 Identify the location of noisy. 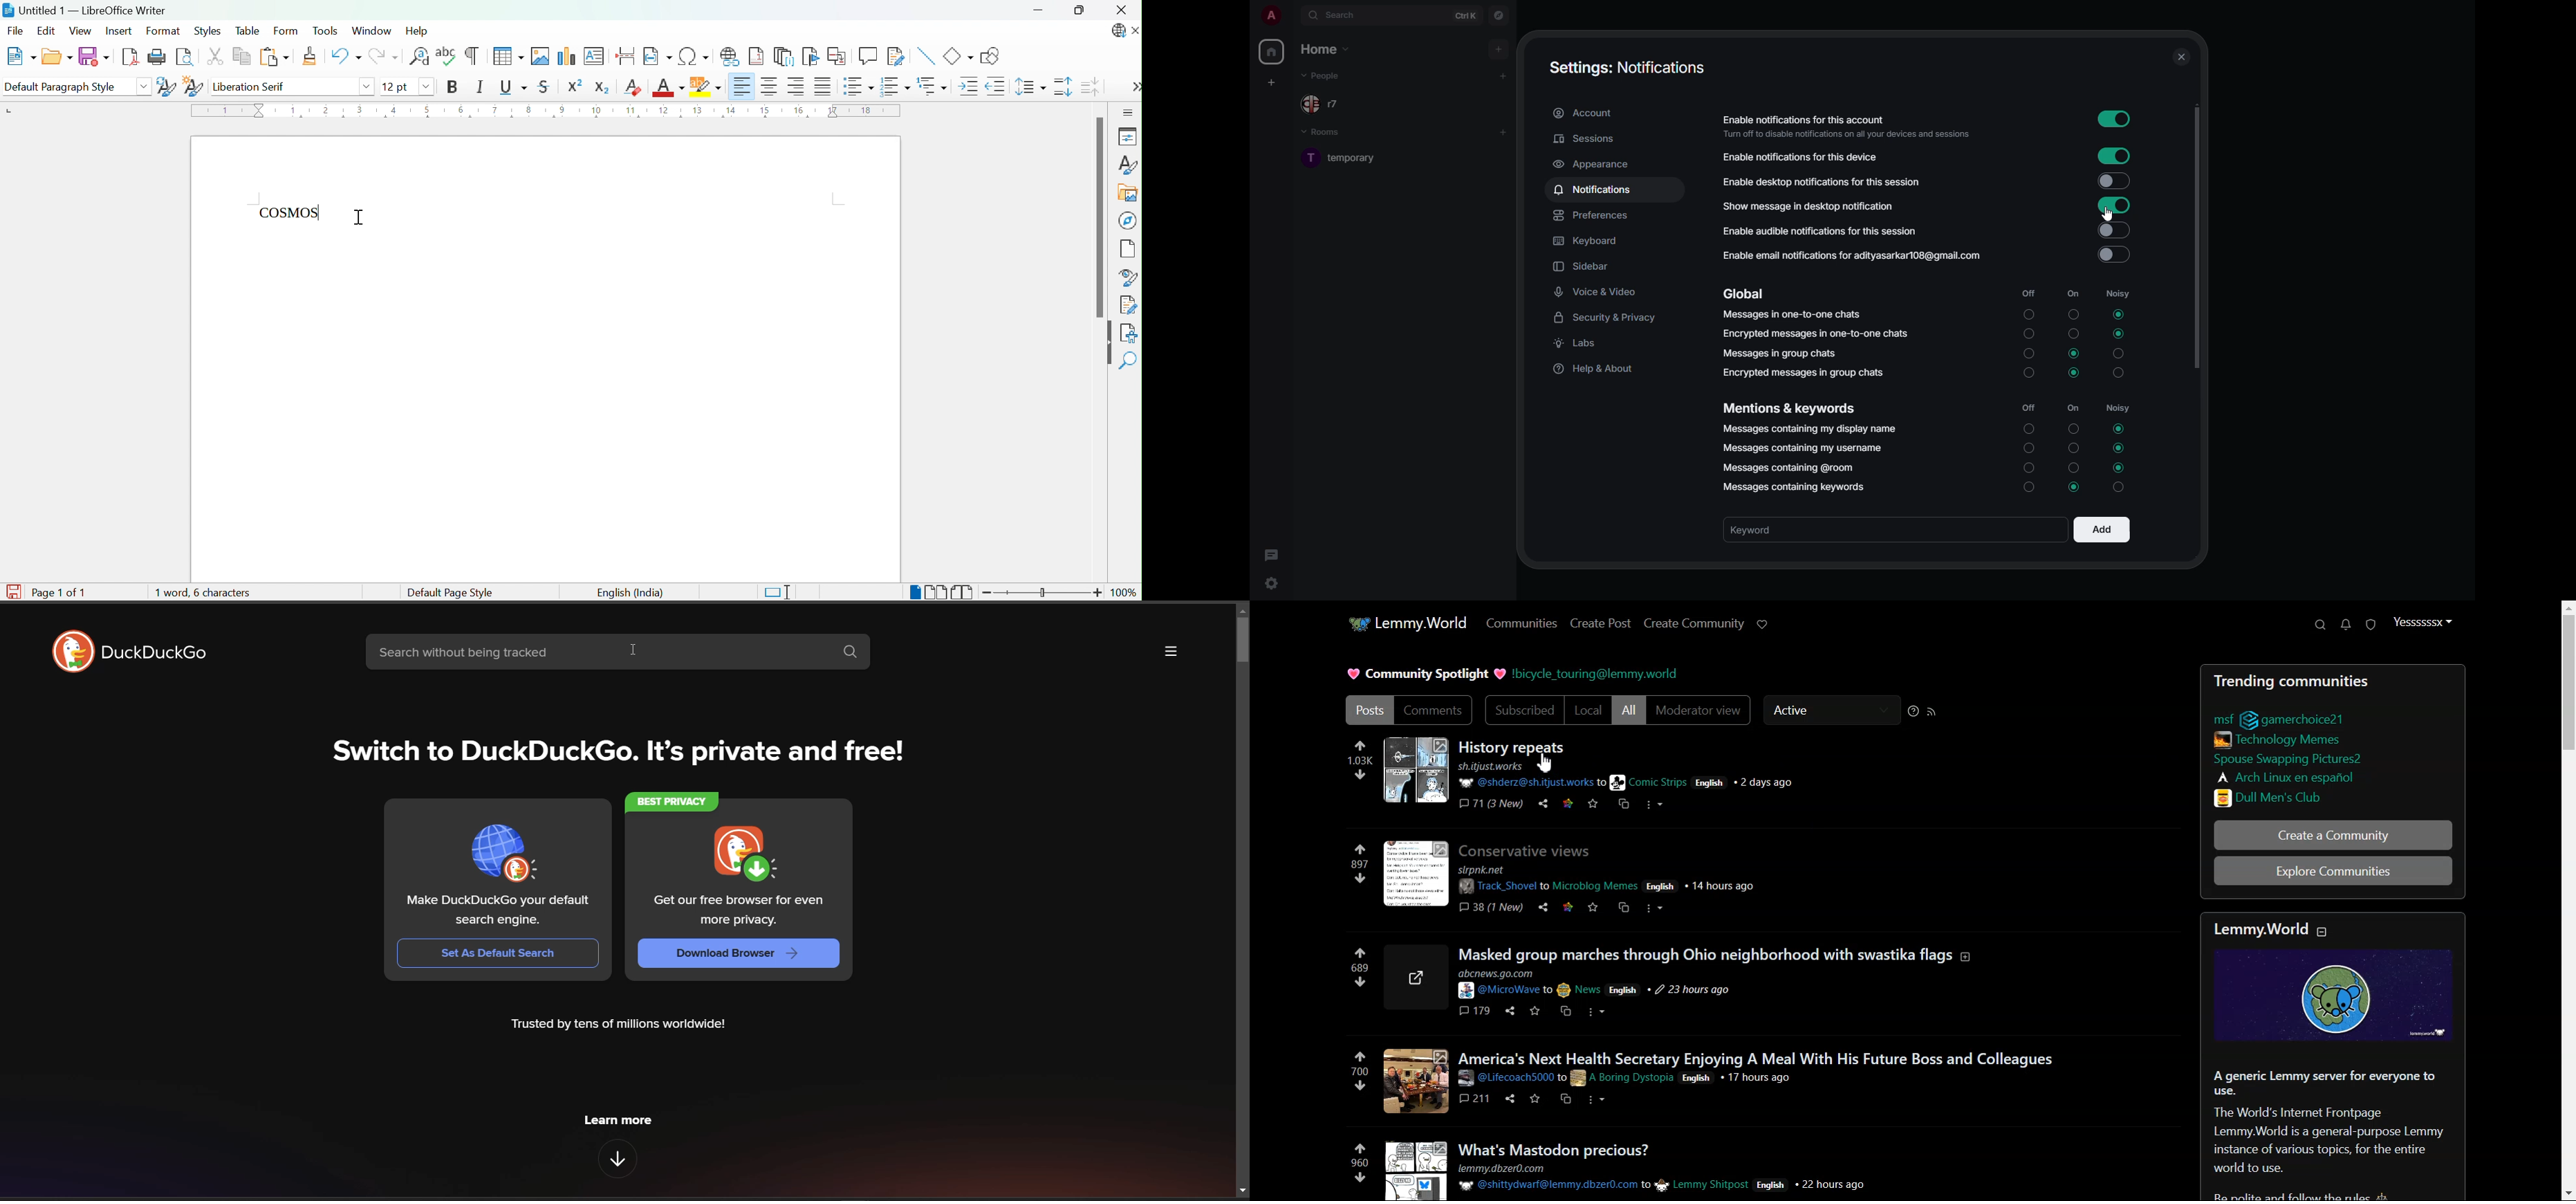
(2119, 353).